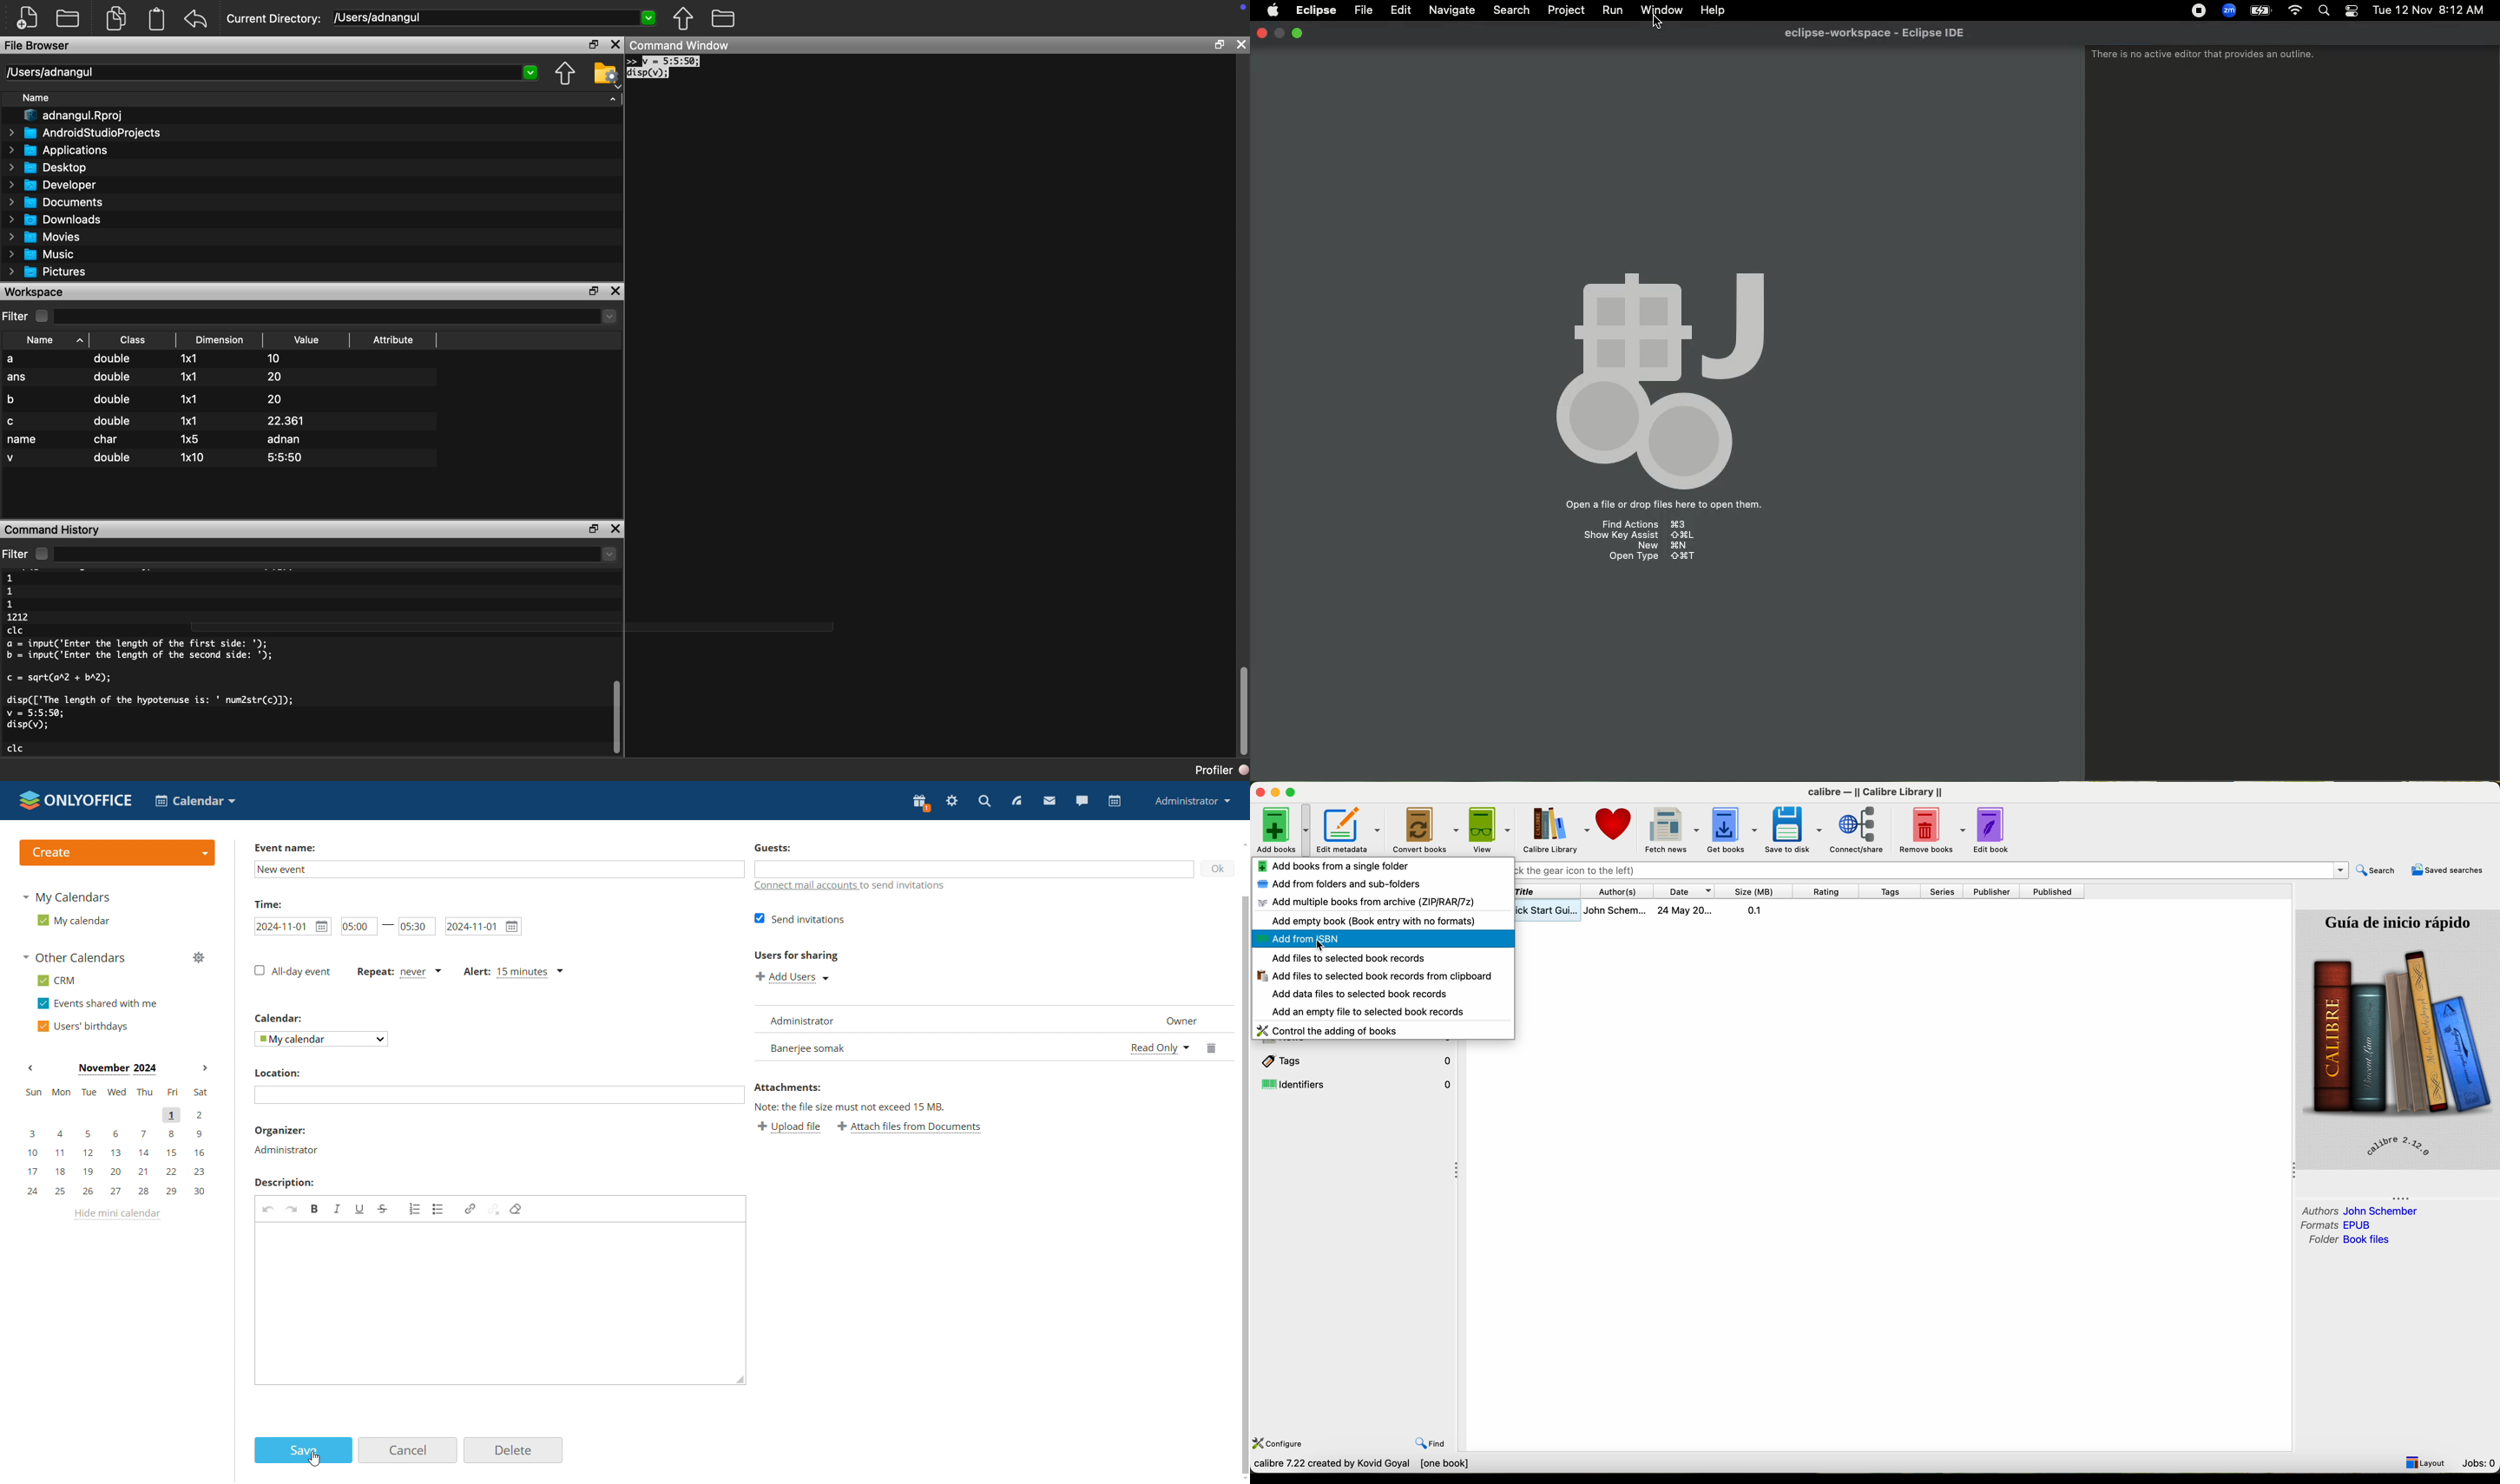  Describe the element at coordinates (1245, 1184) in the screenshot. I see `Vertical scroll bar` at that location.